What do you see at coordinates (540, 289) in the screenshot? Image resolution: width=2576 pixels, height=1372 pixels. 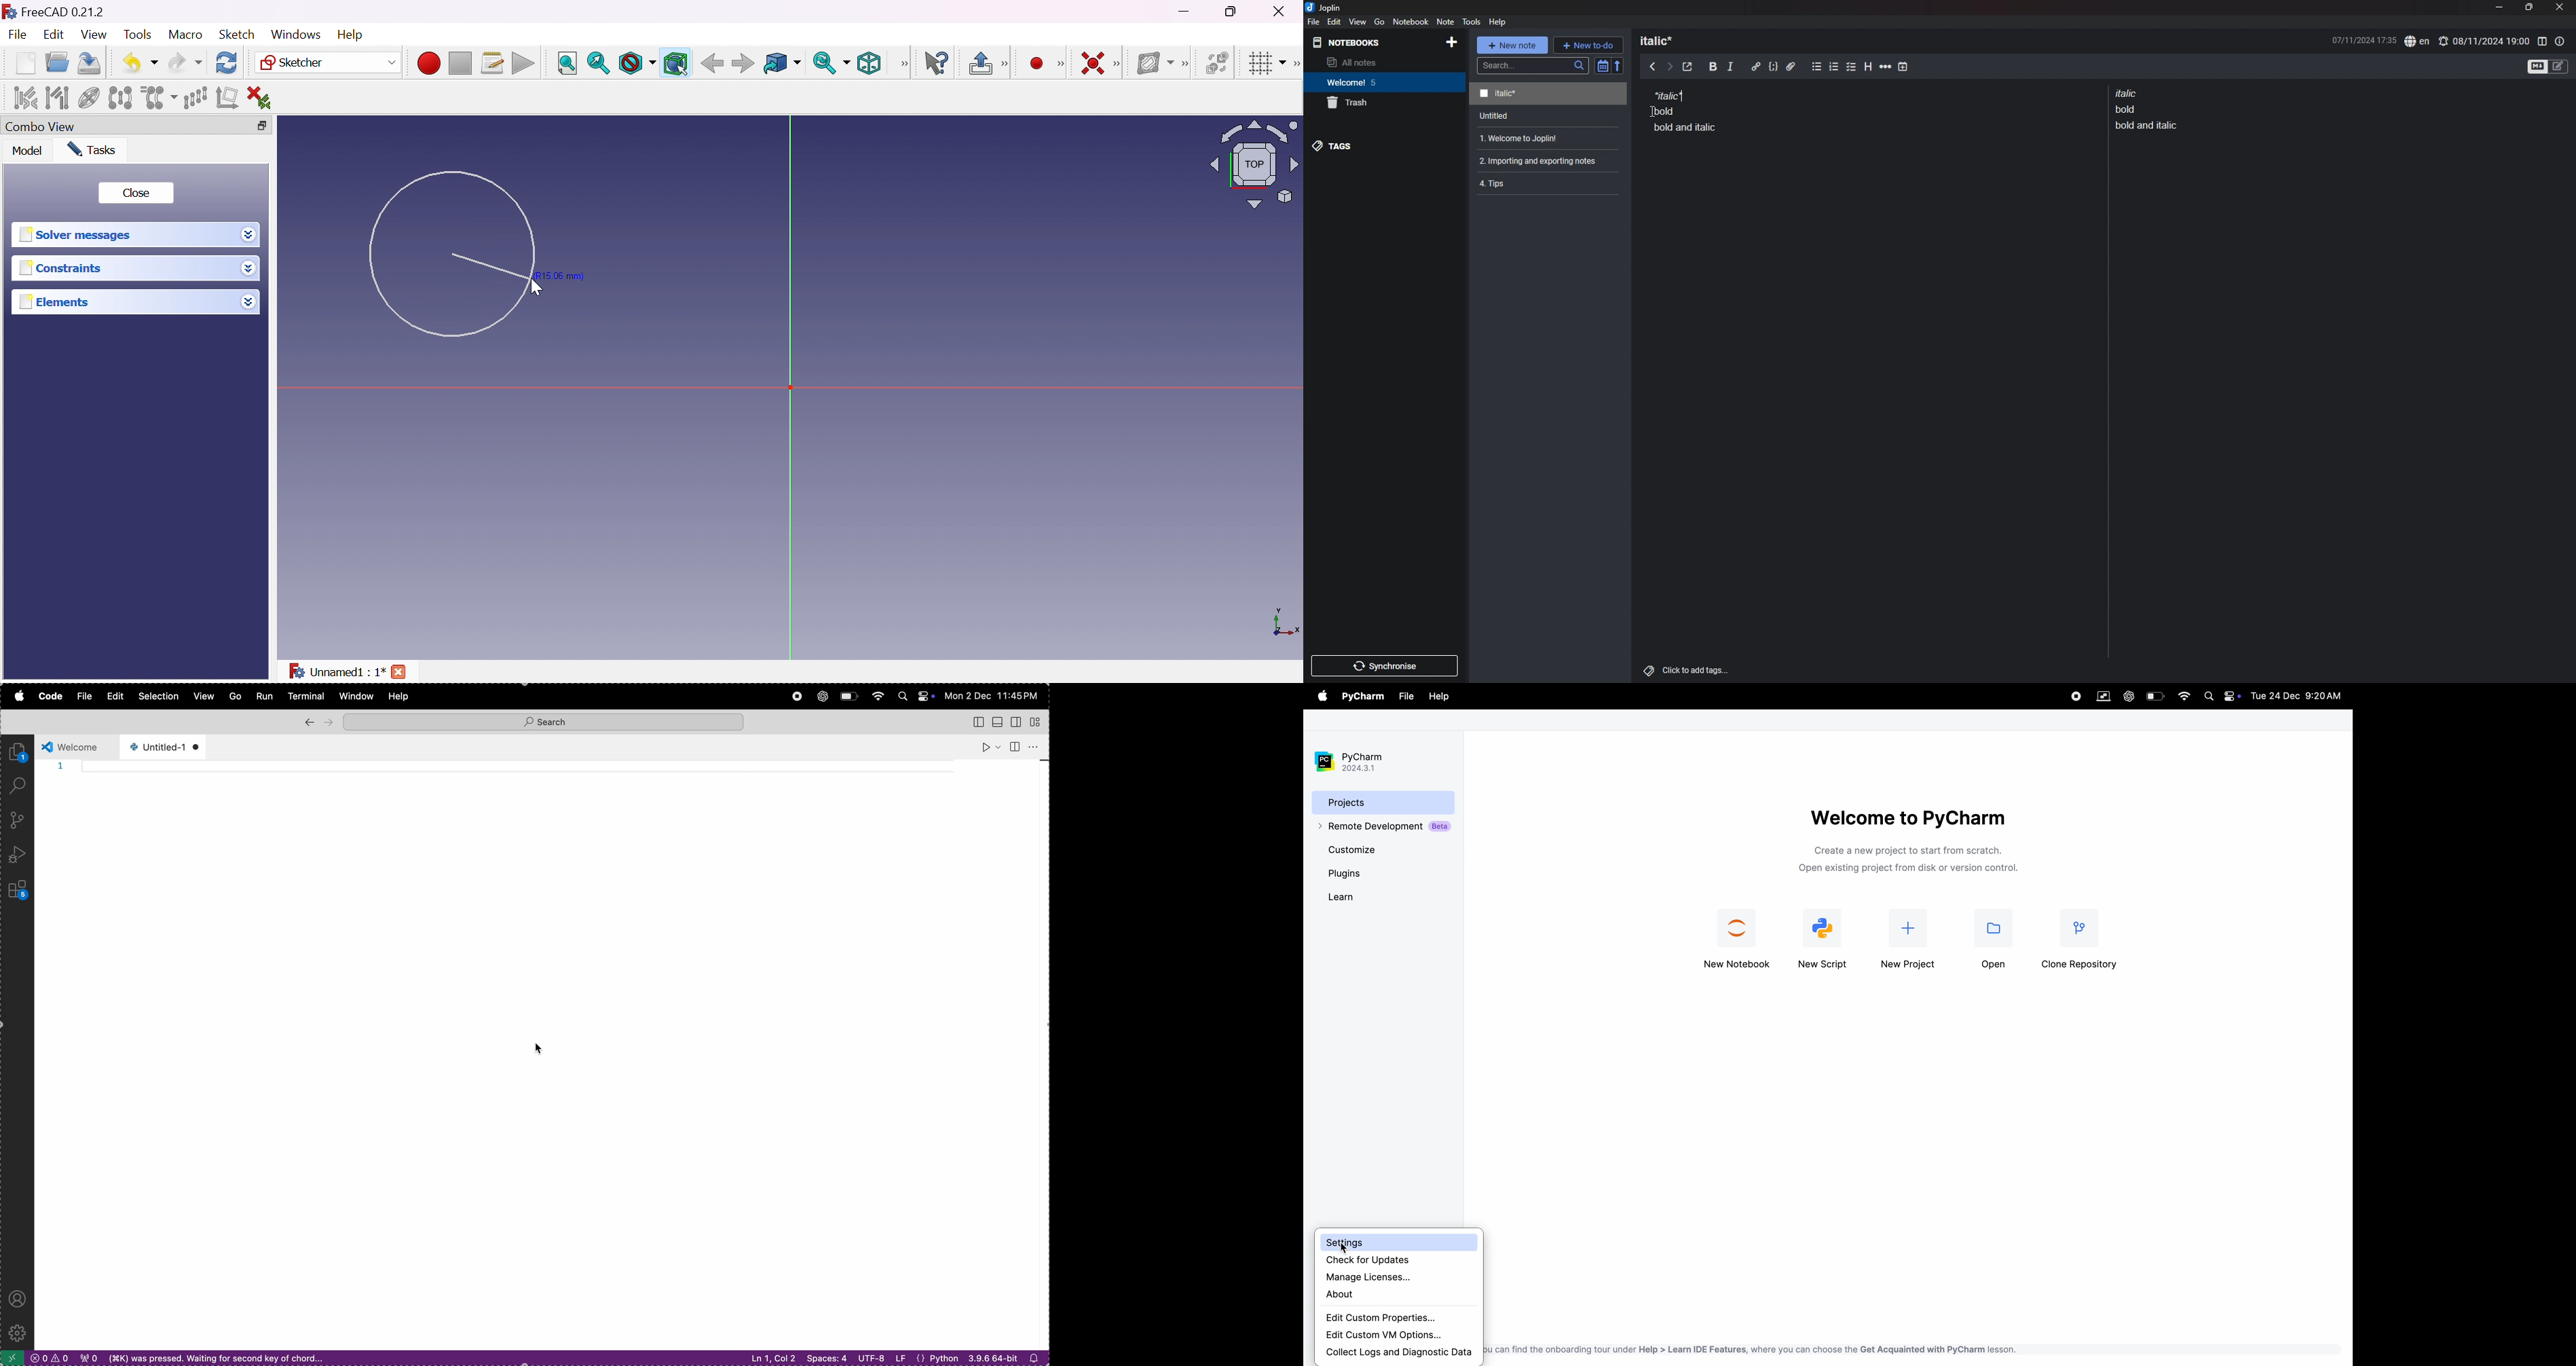 I see `Cursor` at bounding box center [540, 289].